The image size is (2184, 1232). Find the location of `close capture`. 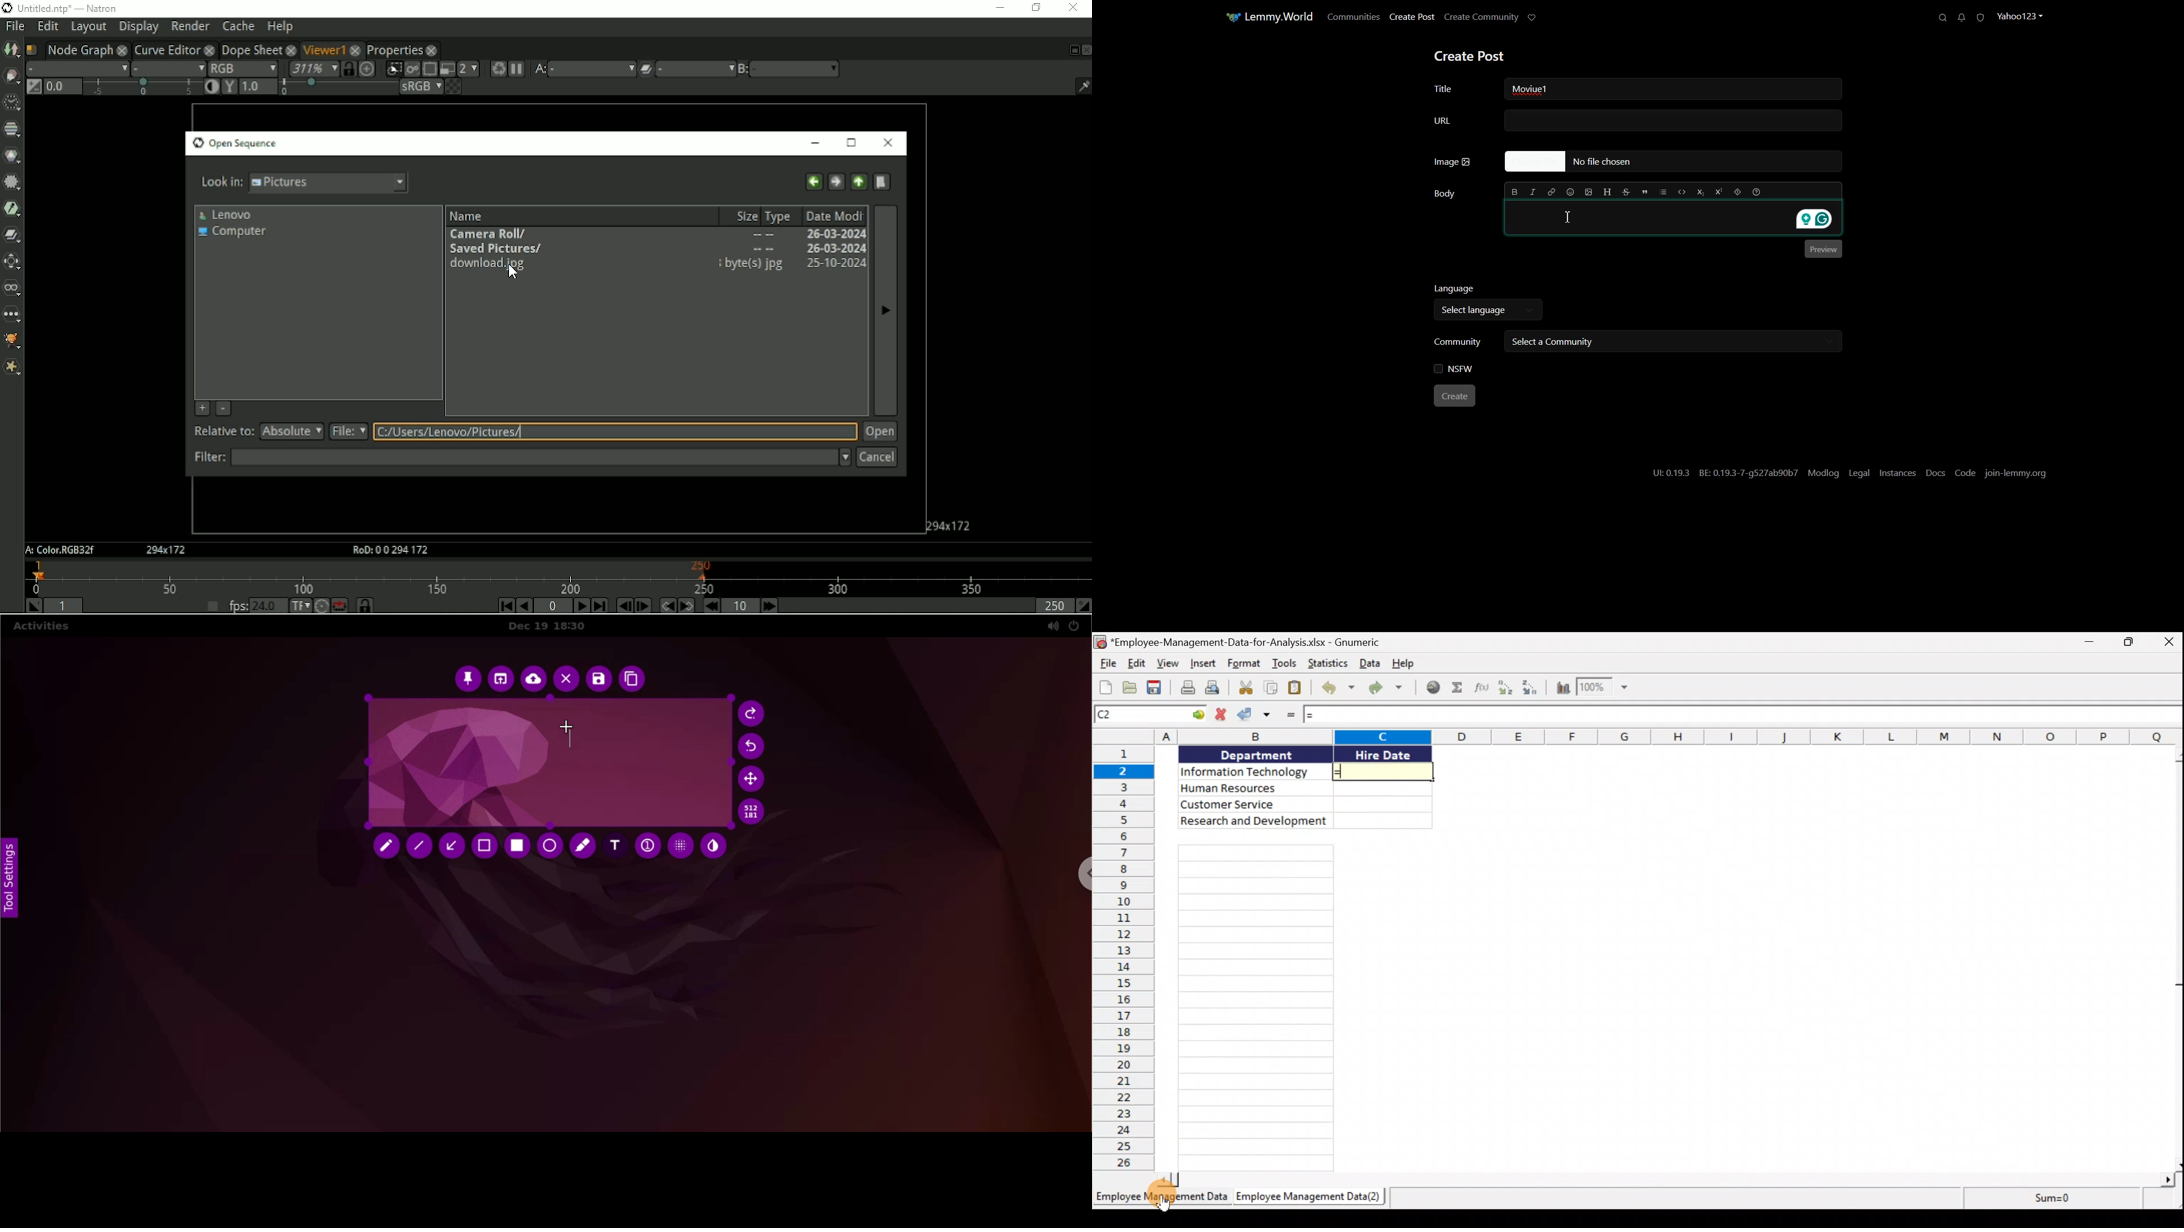

close capture is located at coordinates (566, 679).